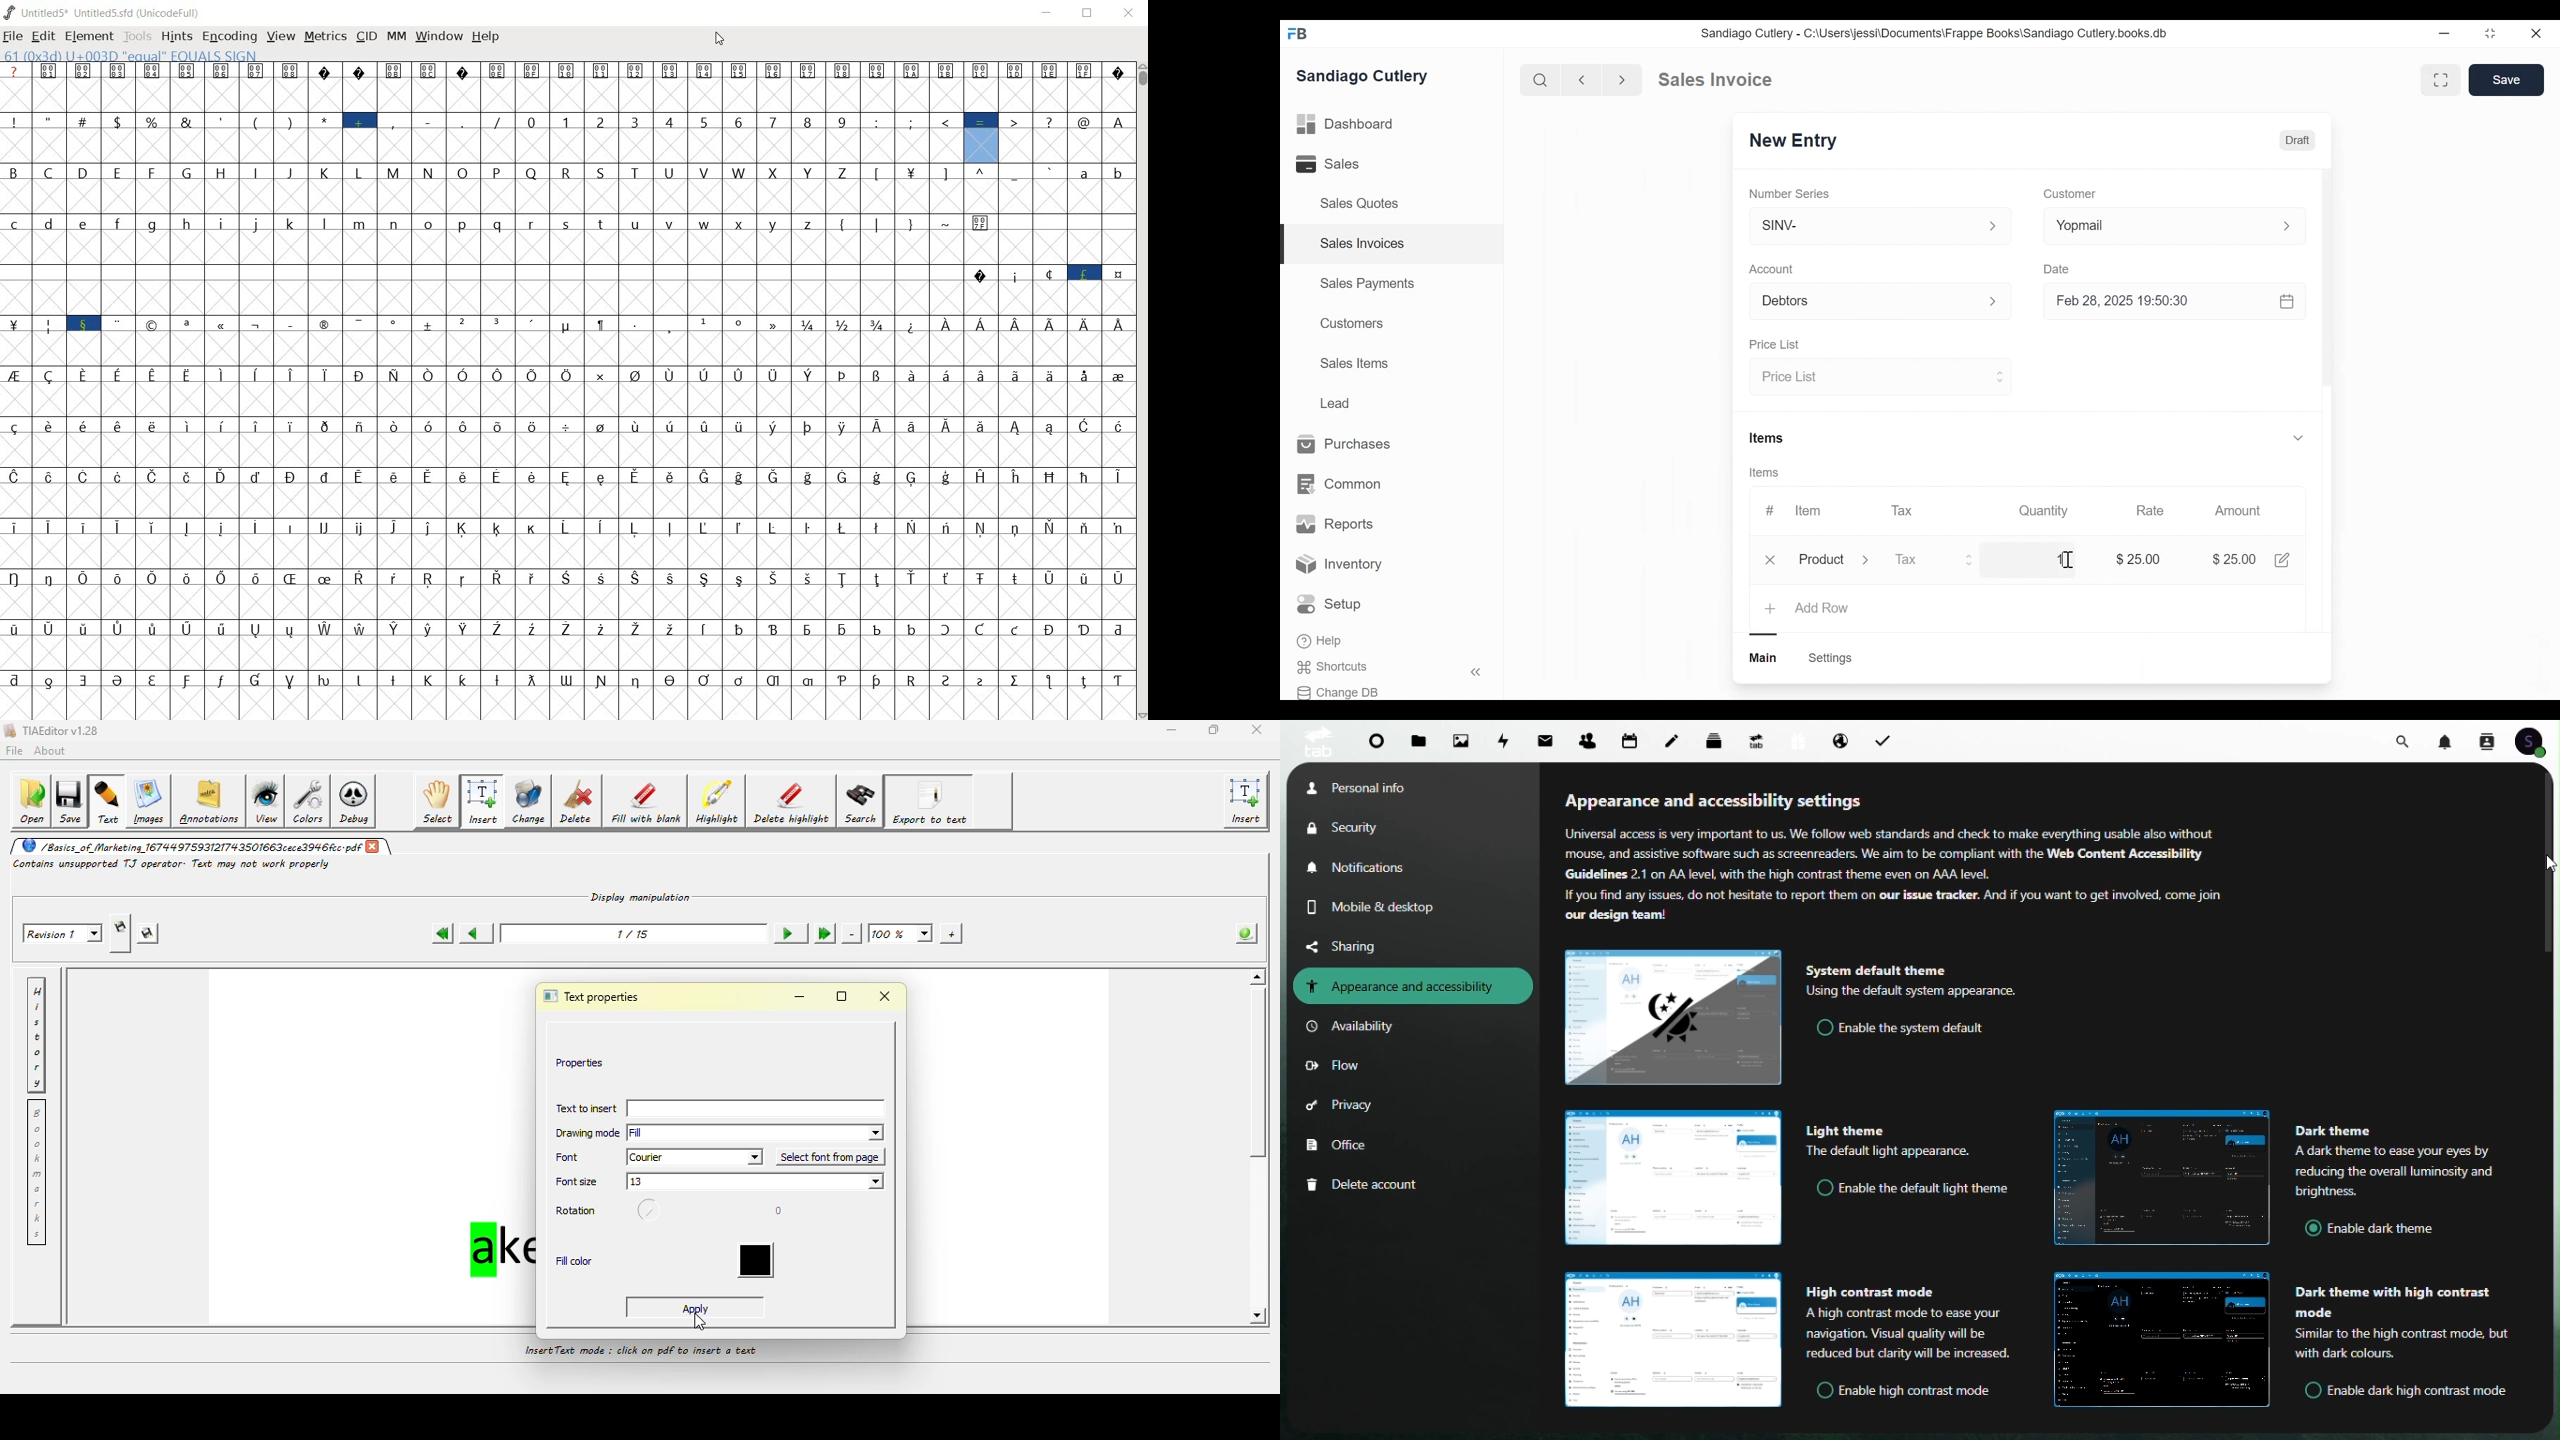  I want to click on scrollbar, so click(1141, 390).